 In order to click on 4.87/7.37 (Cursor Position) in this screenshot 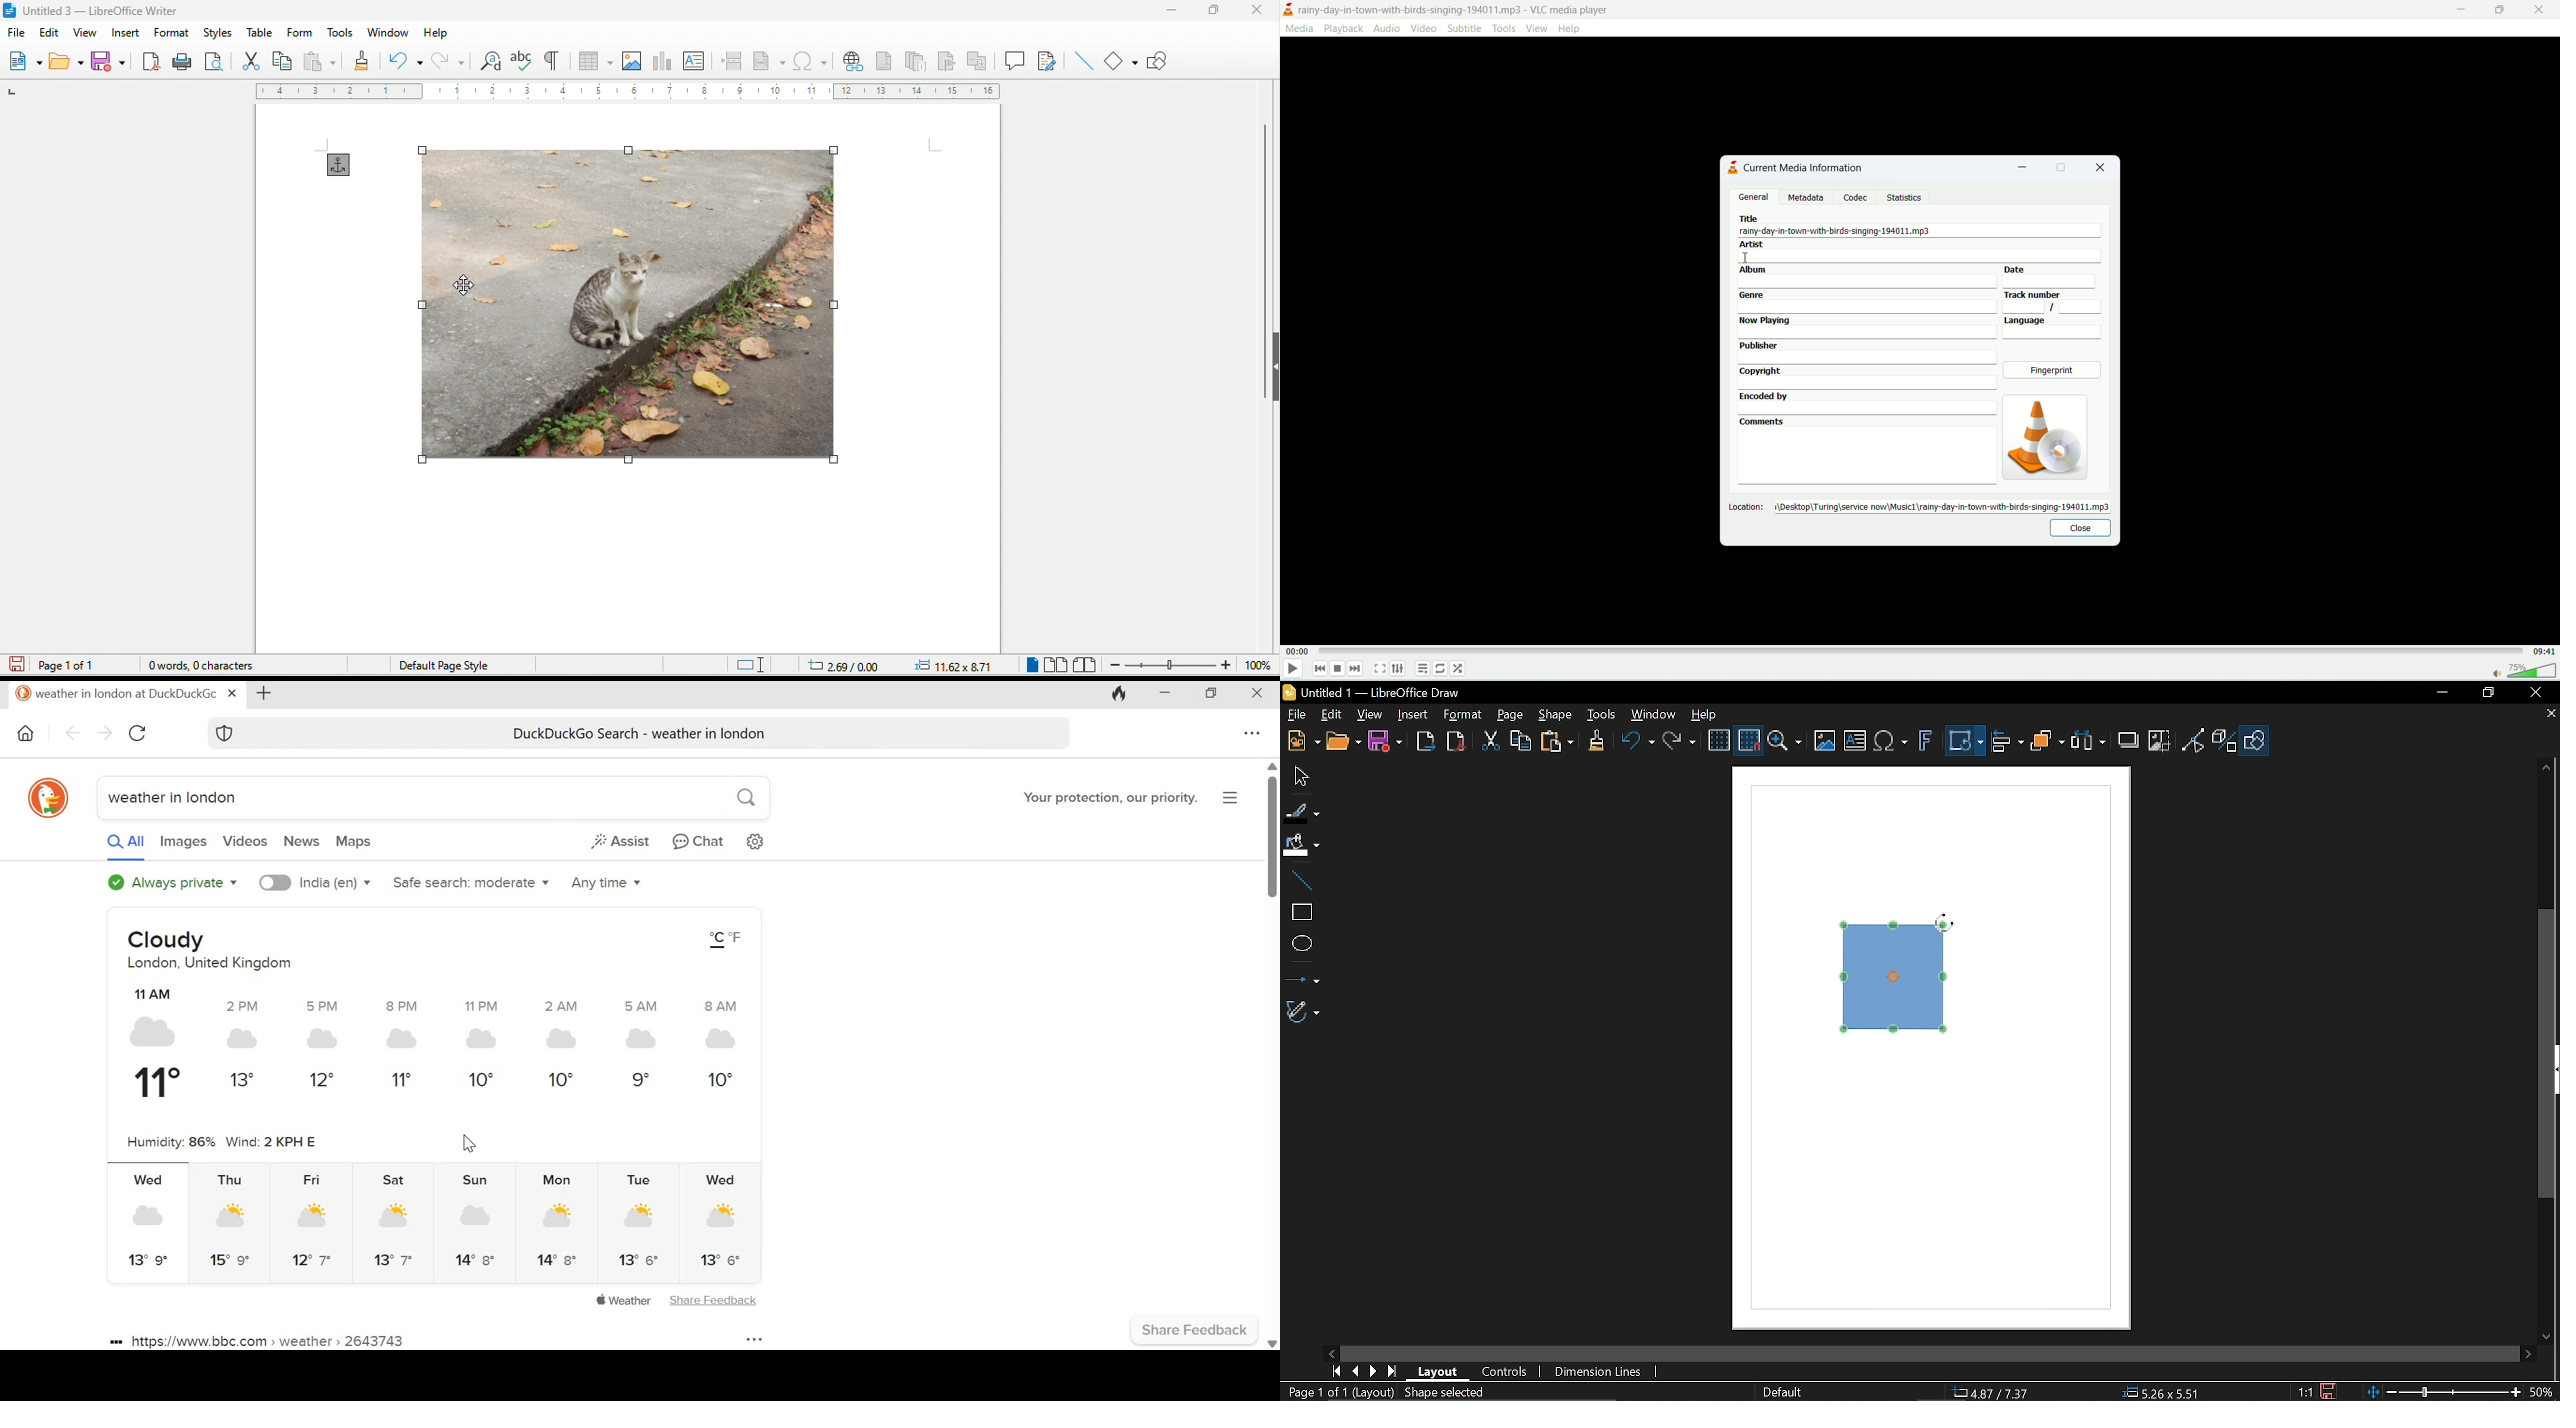, I will do `click(1990, 1391)`.